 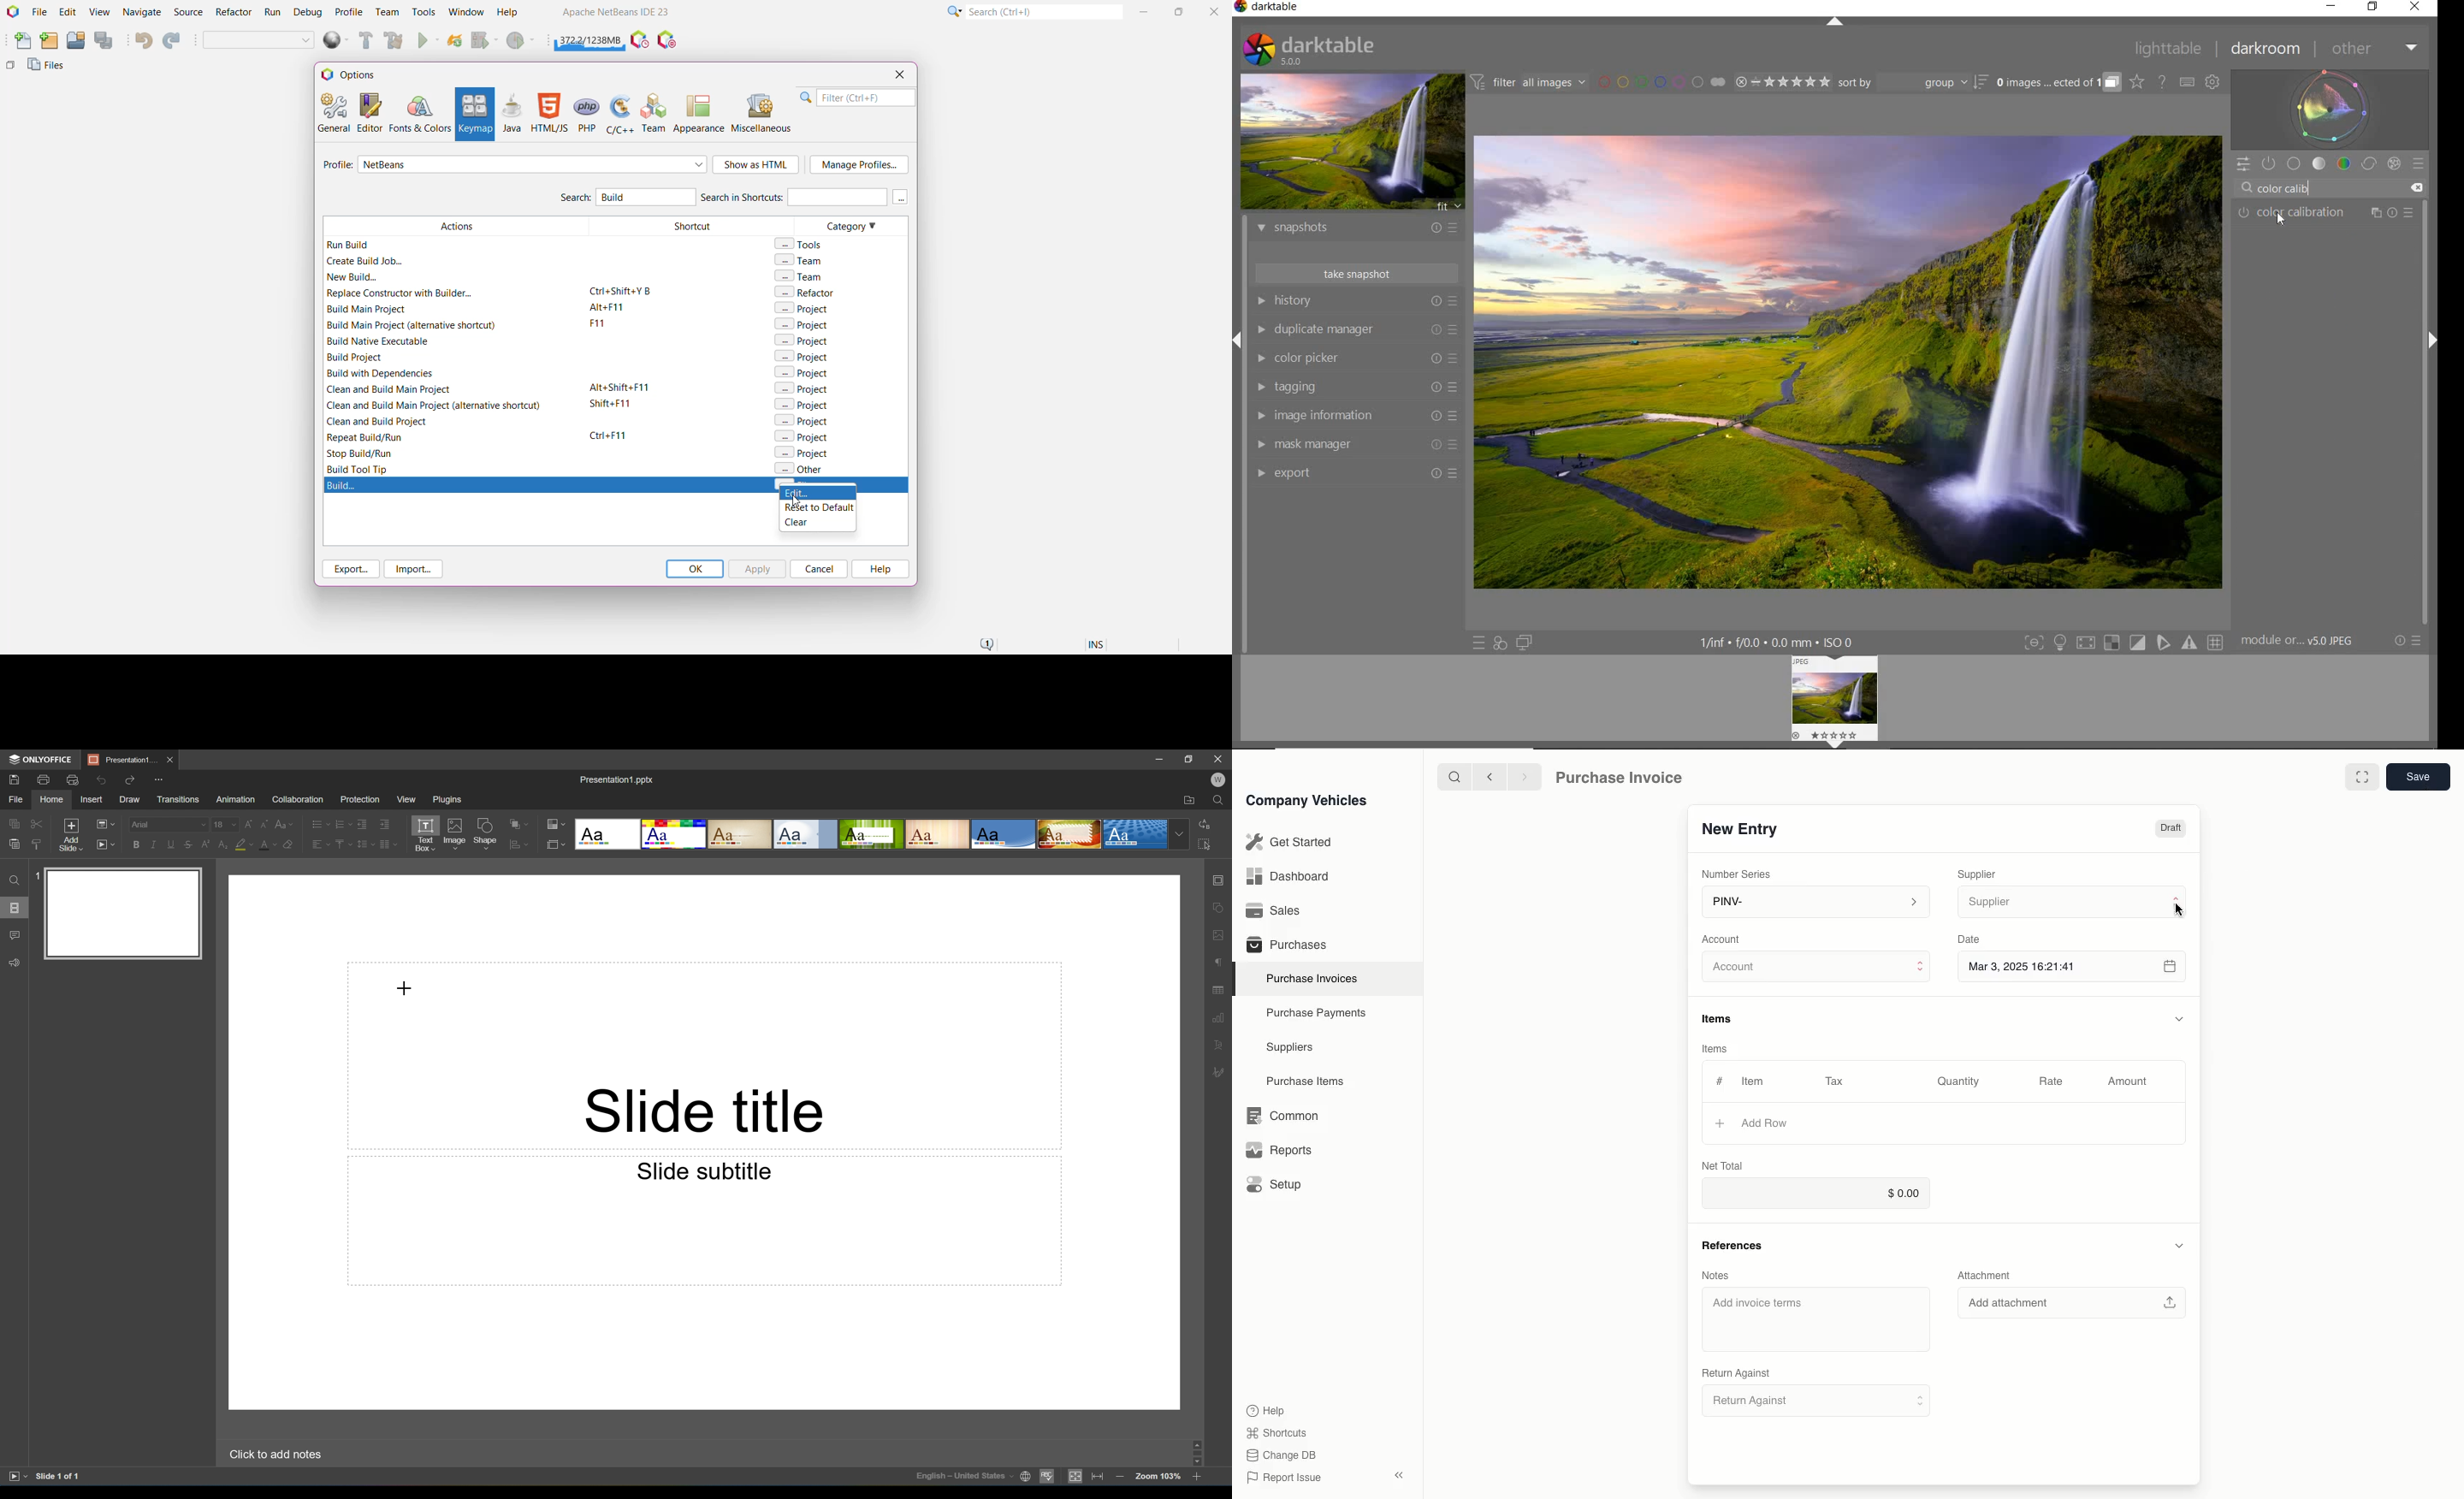 I want to click on tagging, so click(x=1356, y=387).